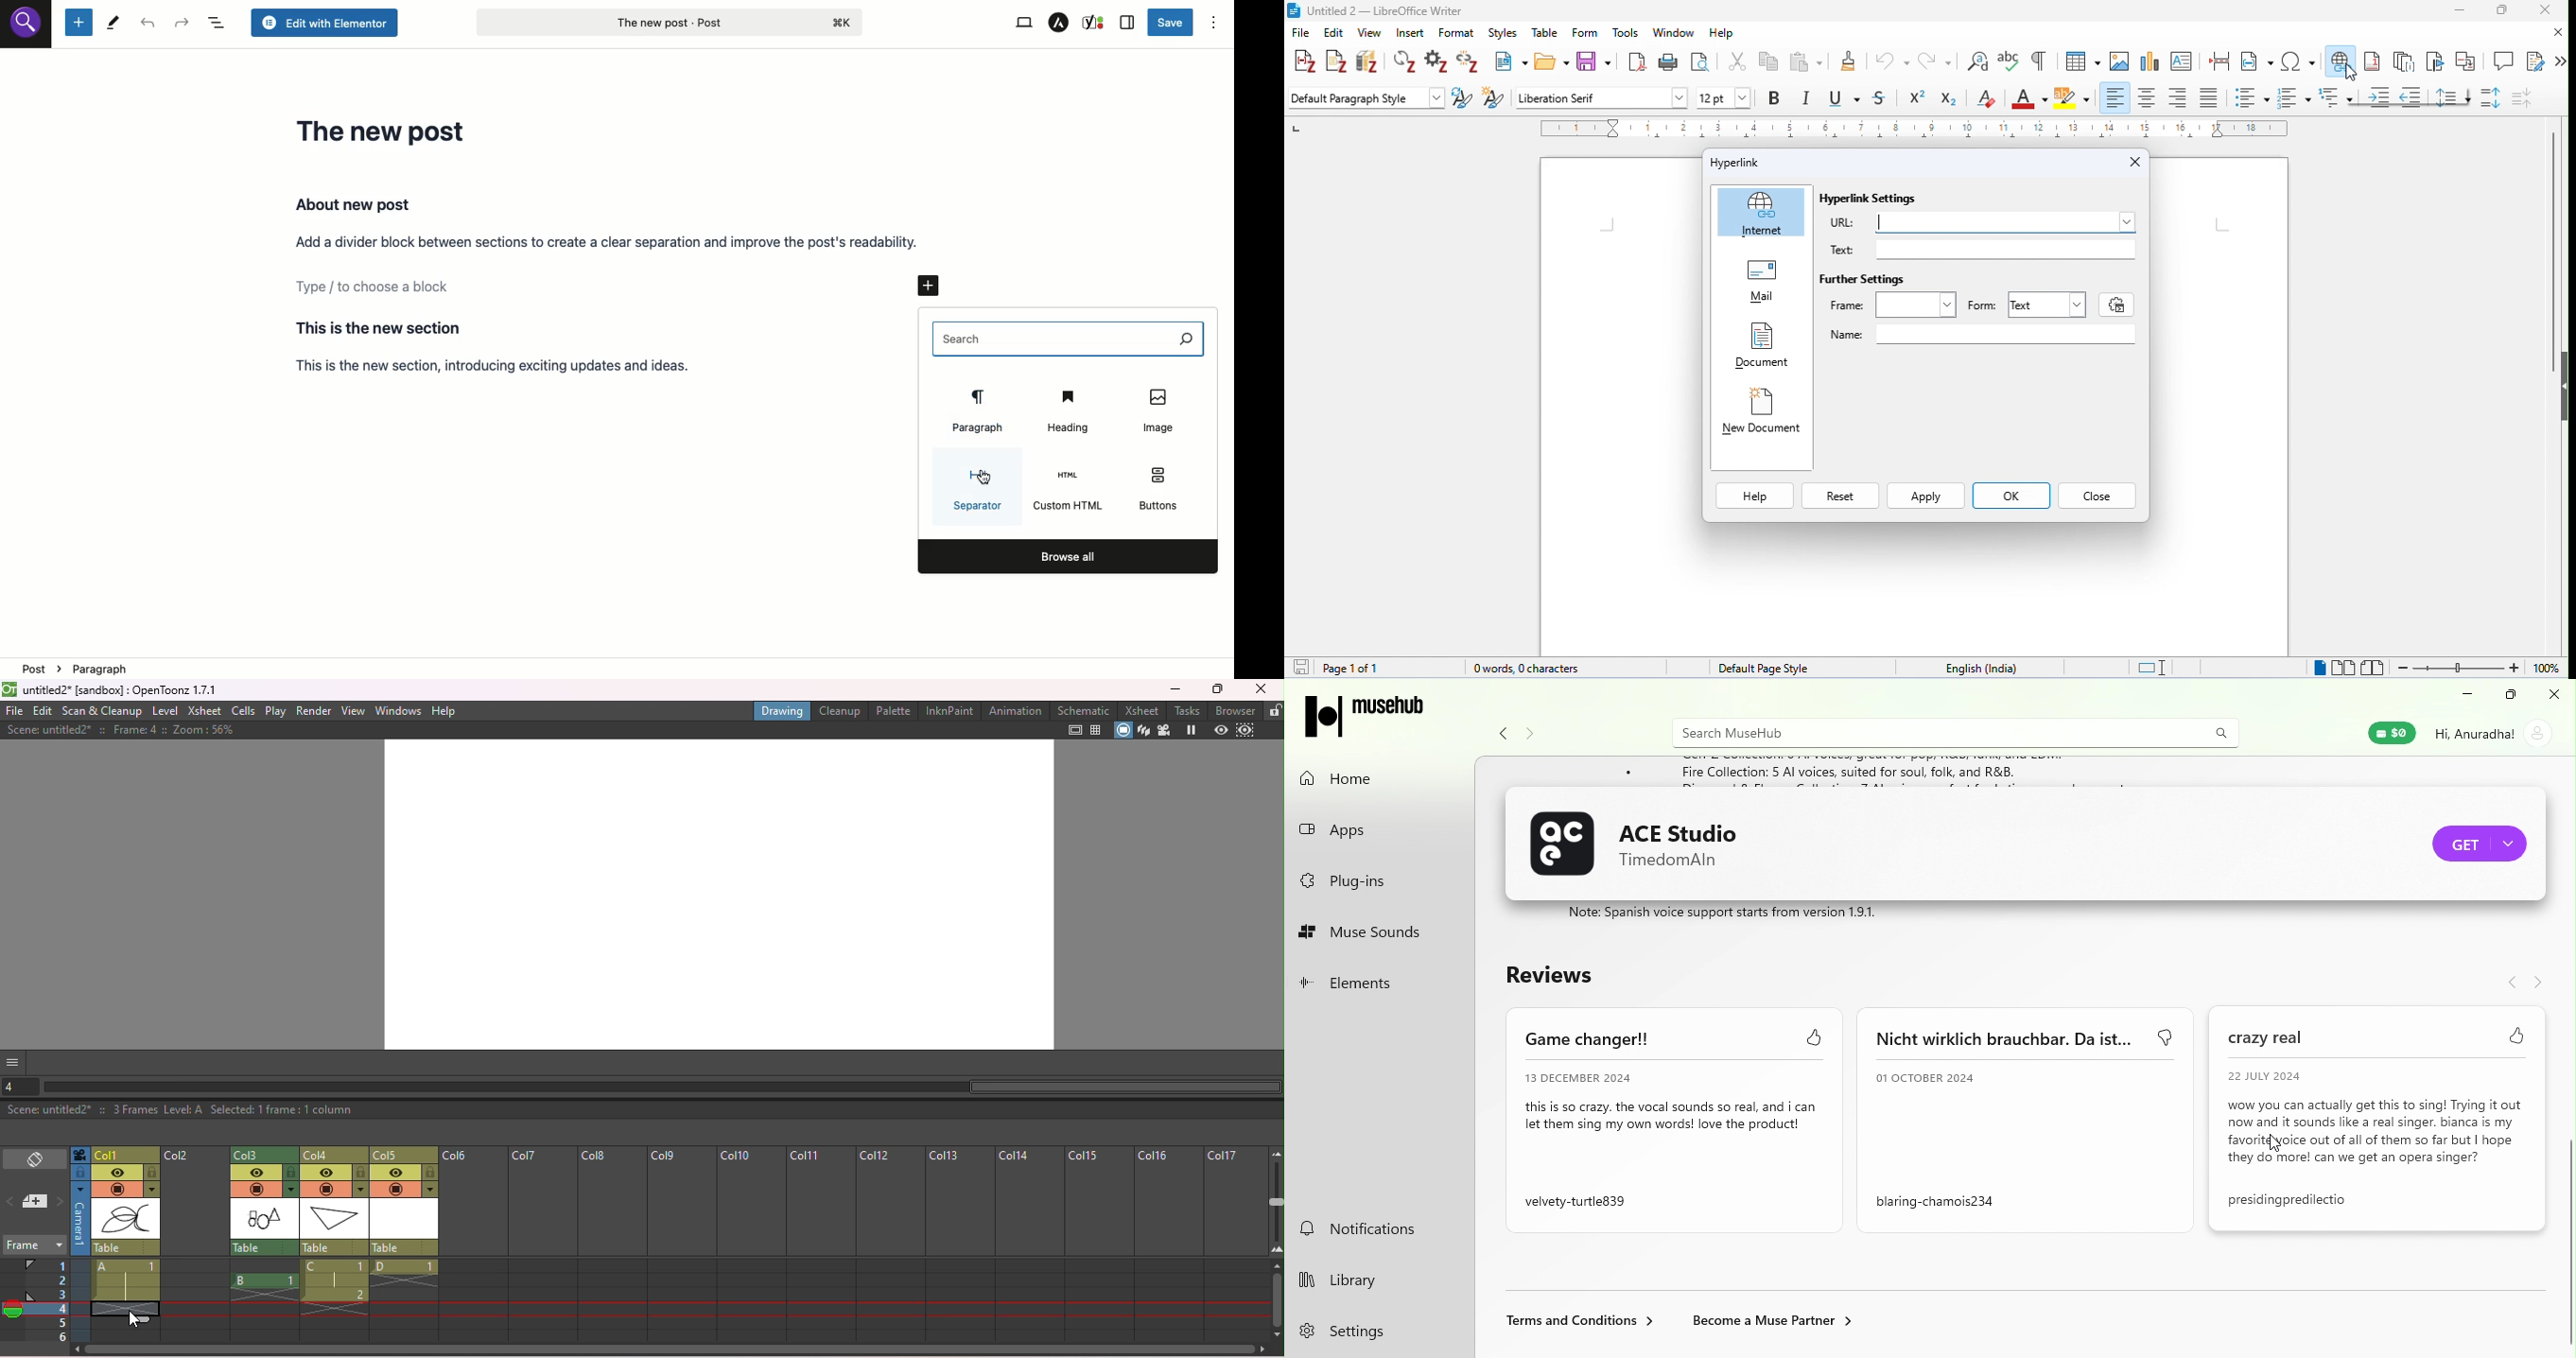 The width and height of the screenshot is (2576, 1372). Describe the element at coordinates (1069, 556) in the screenshot. I see `Browse all` at that location.